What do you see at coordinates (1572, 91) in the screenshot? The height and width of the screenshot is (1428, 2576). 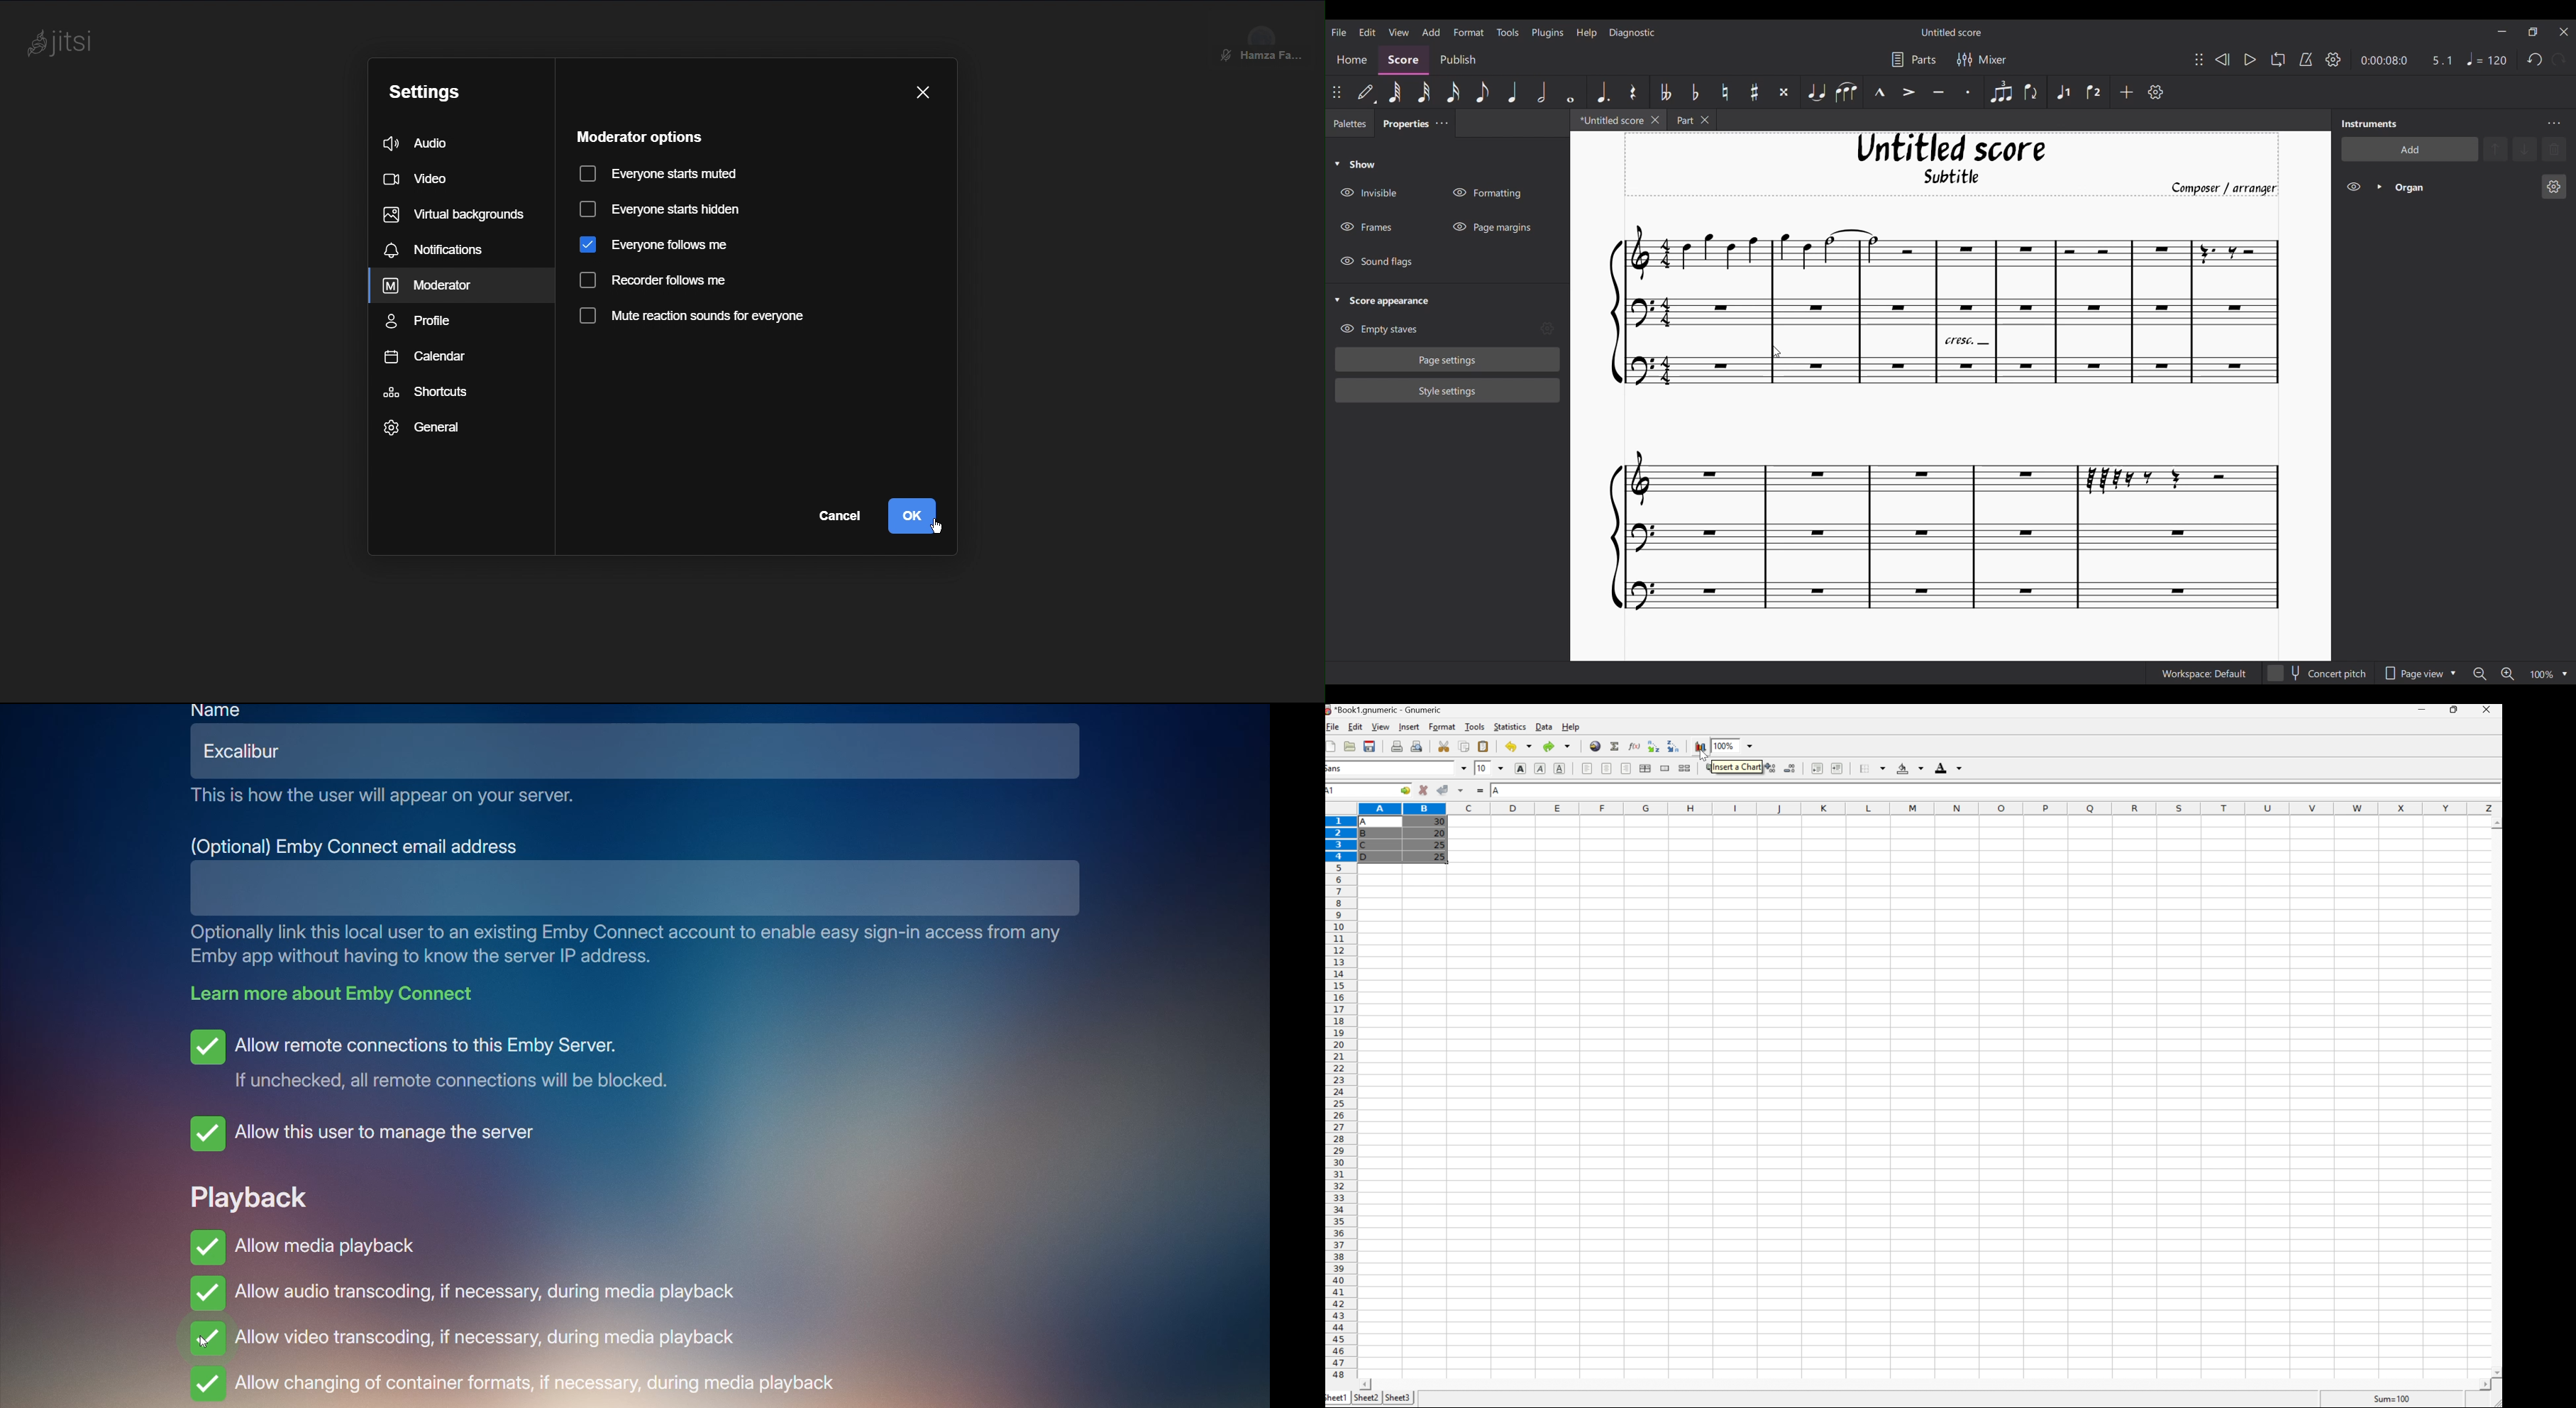 I see `Whole note` at bounding box center [1572, 91].